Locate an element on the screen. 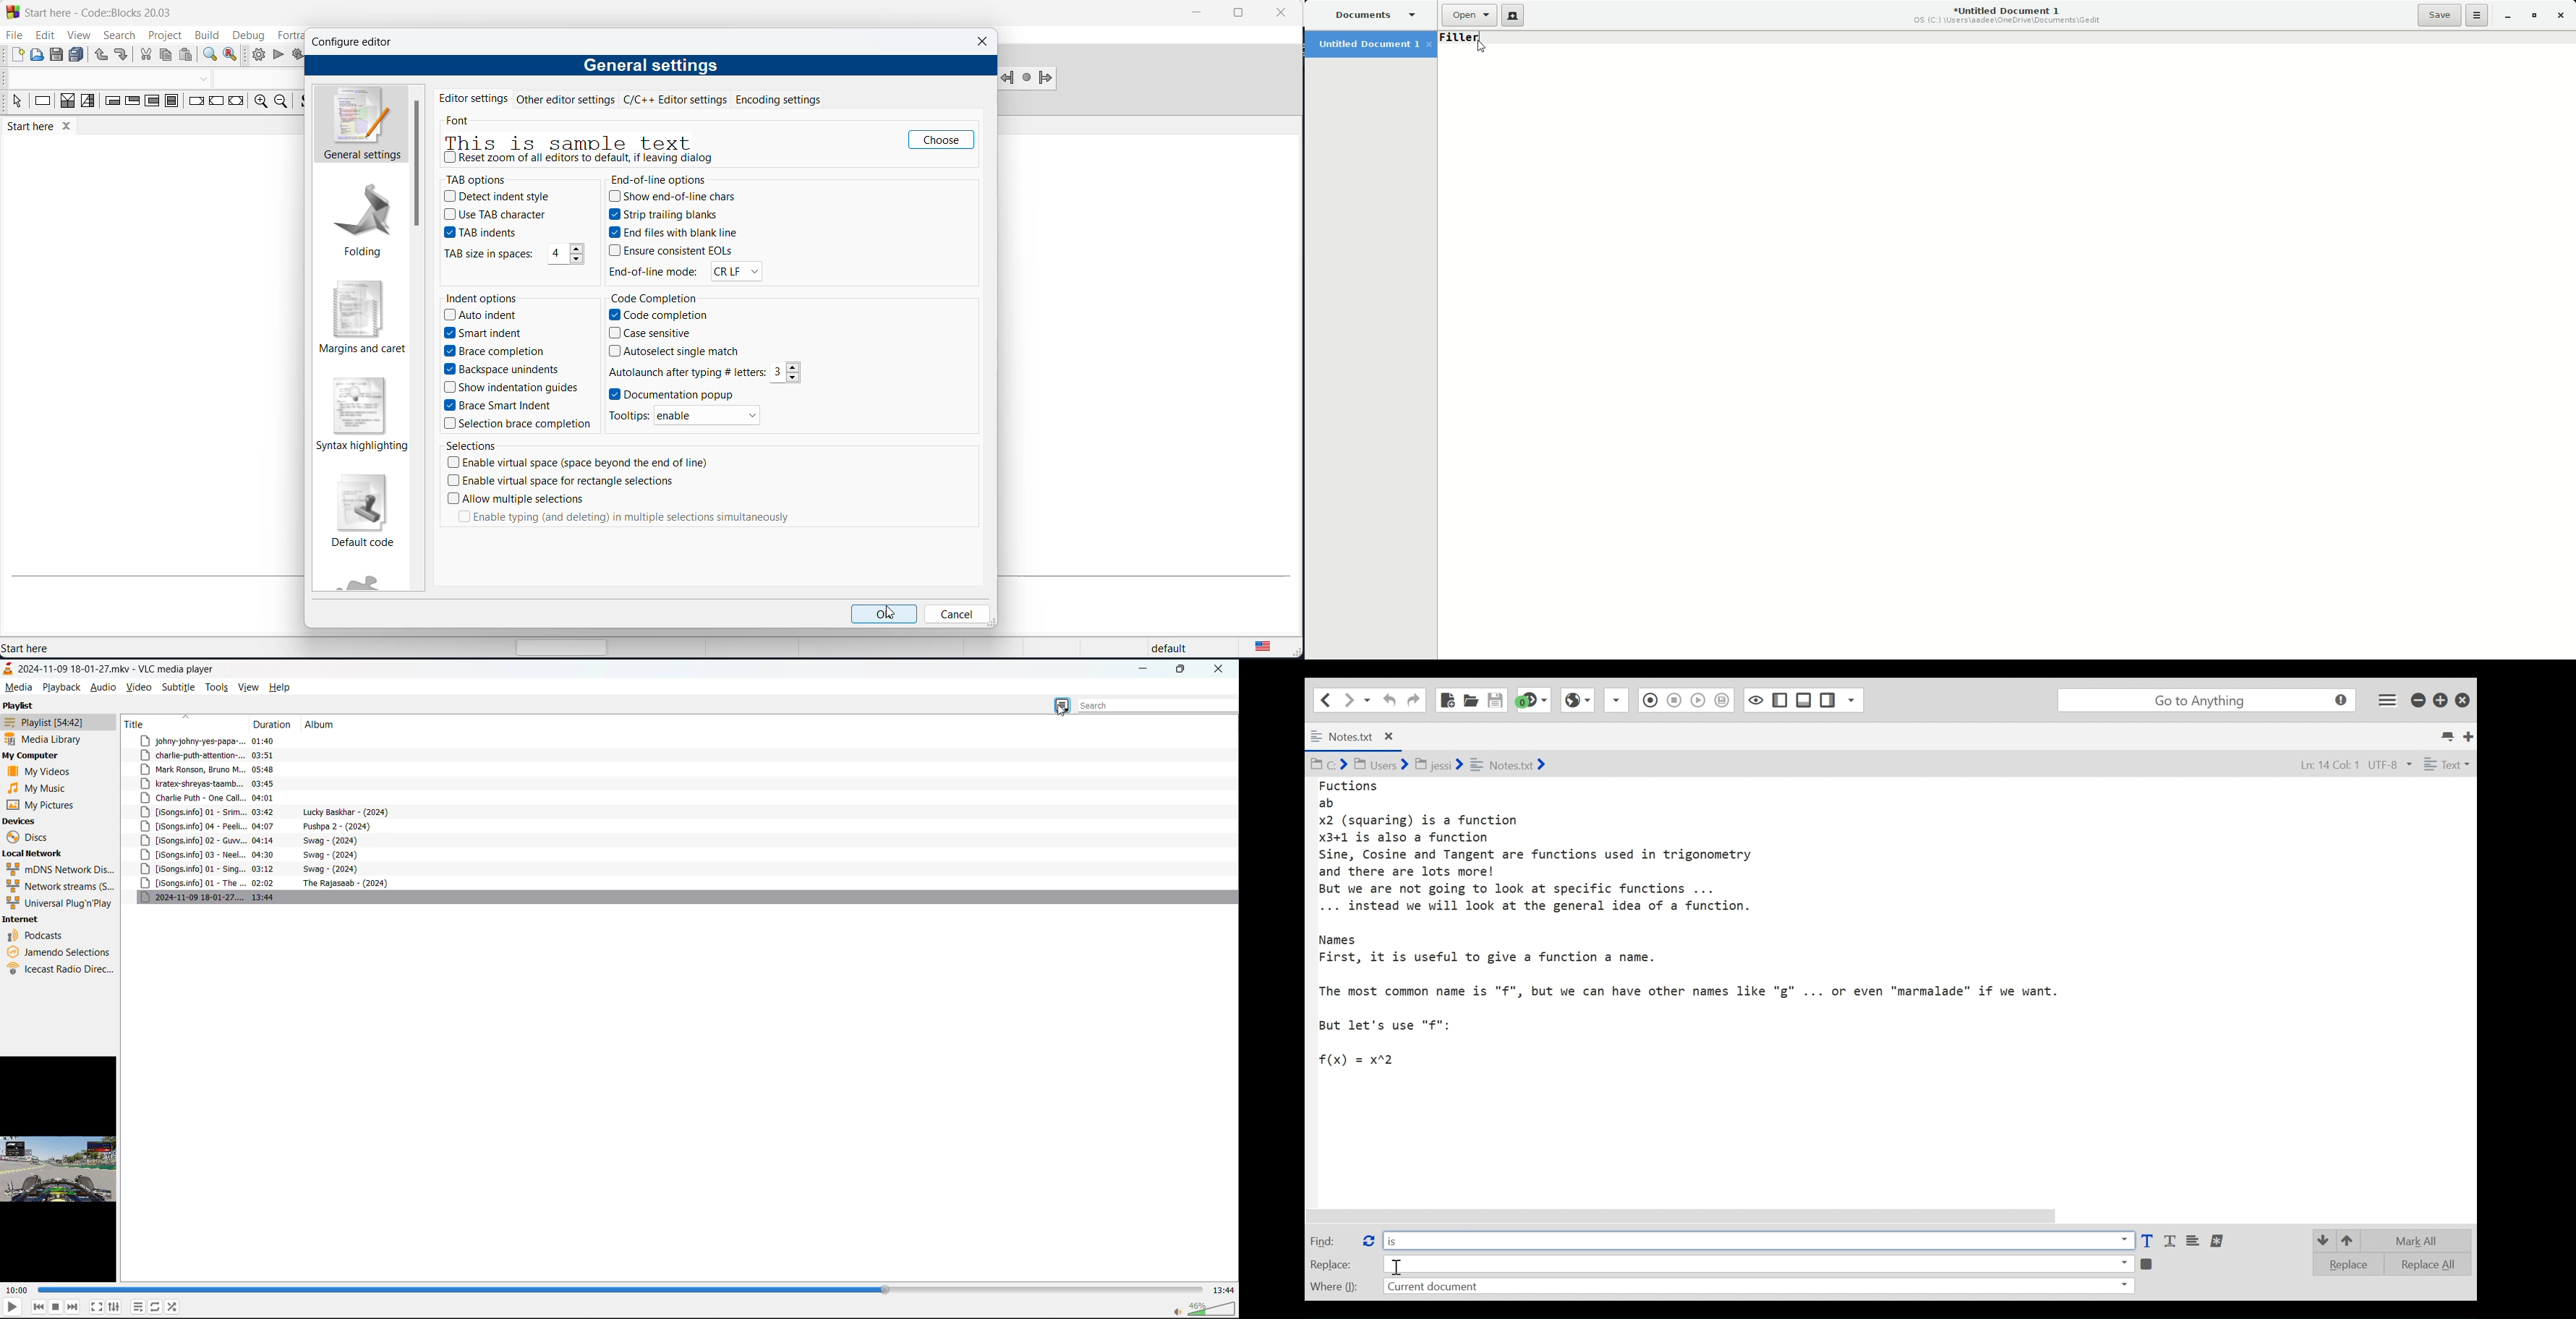  view is located at coordinates (75, 34).